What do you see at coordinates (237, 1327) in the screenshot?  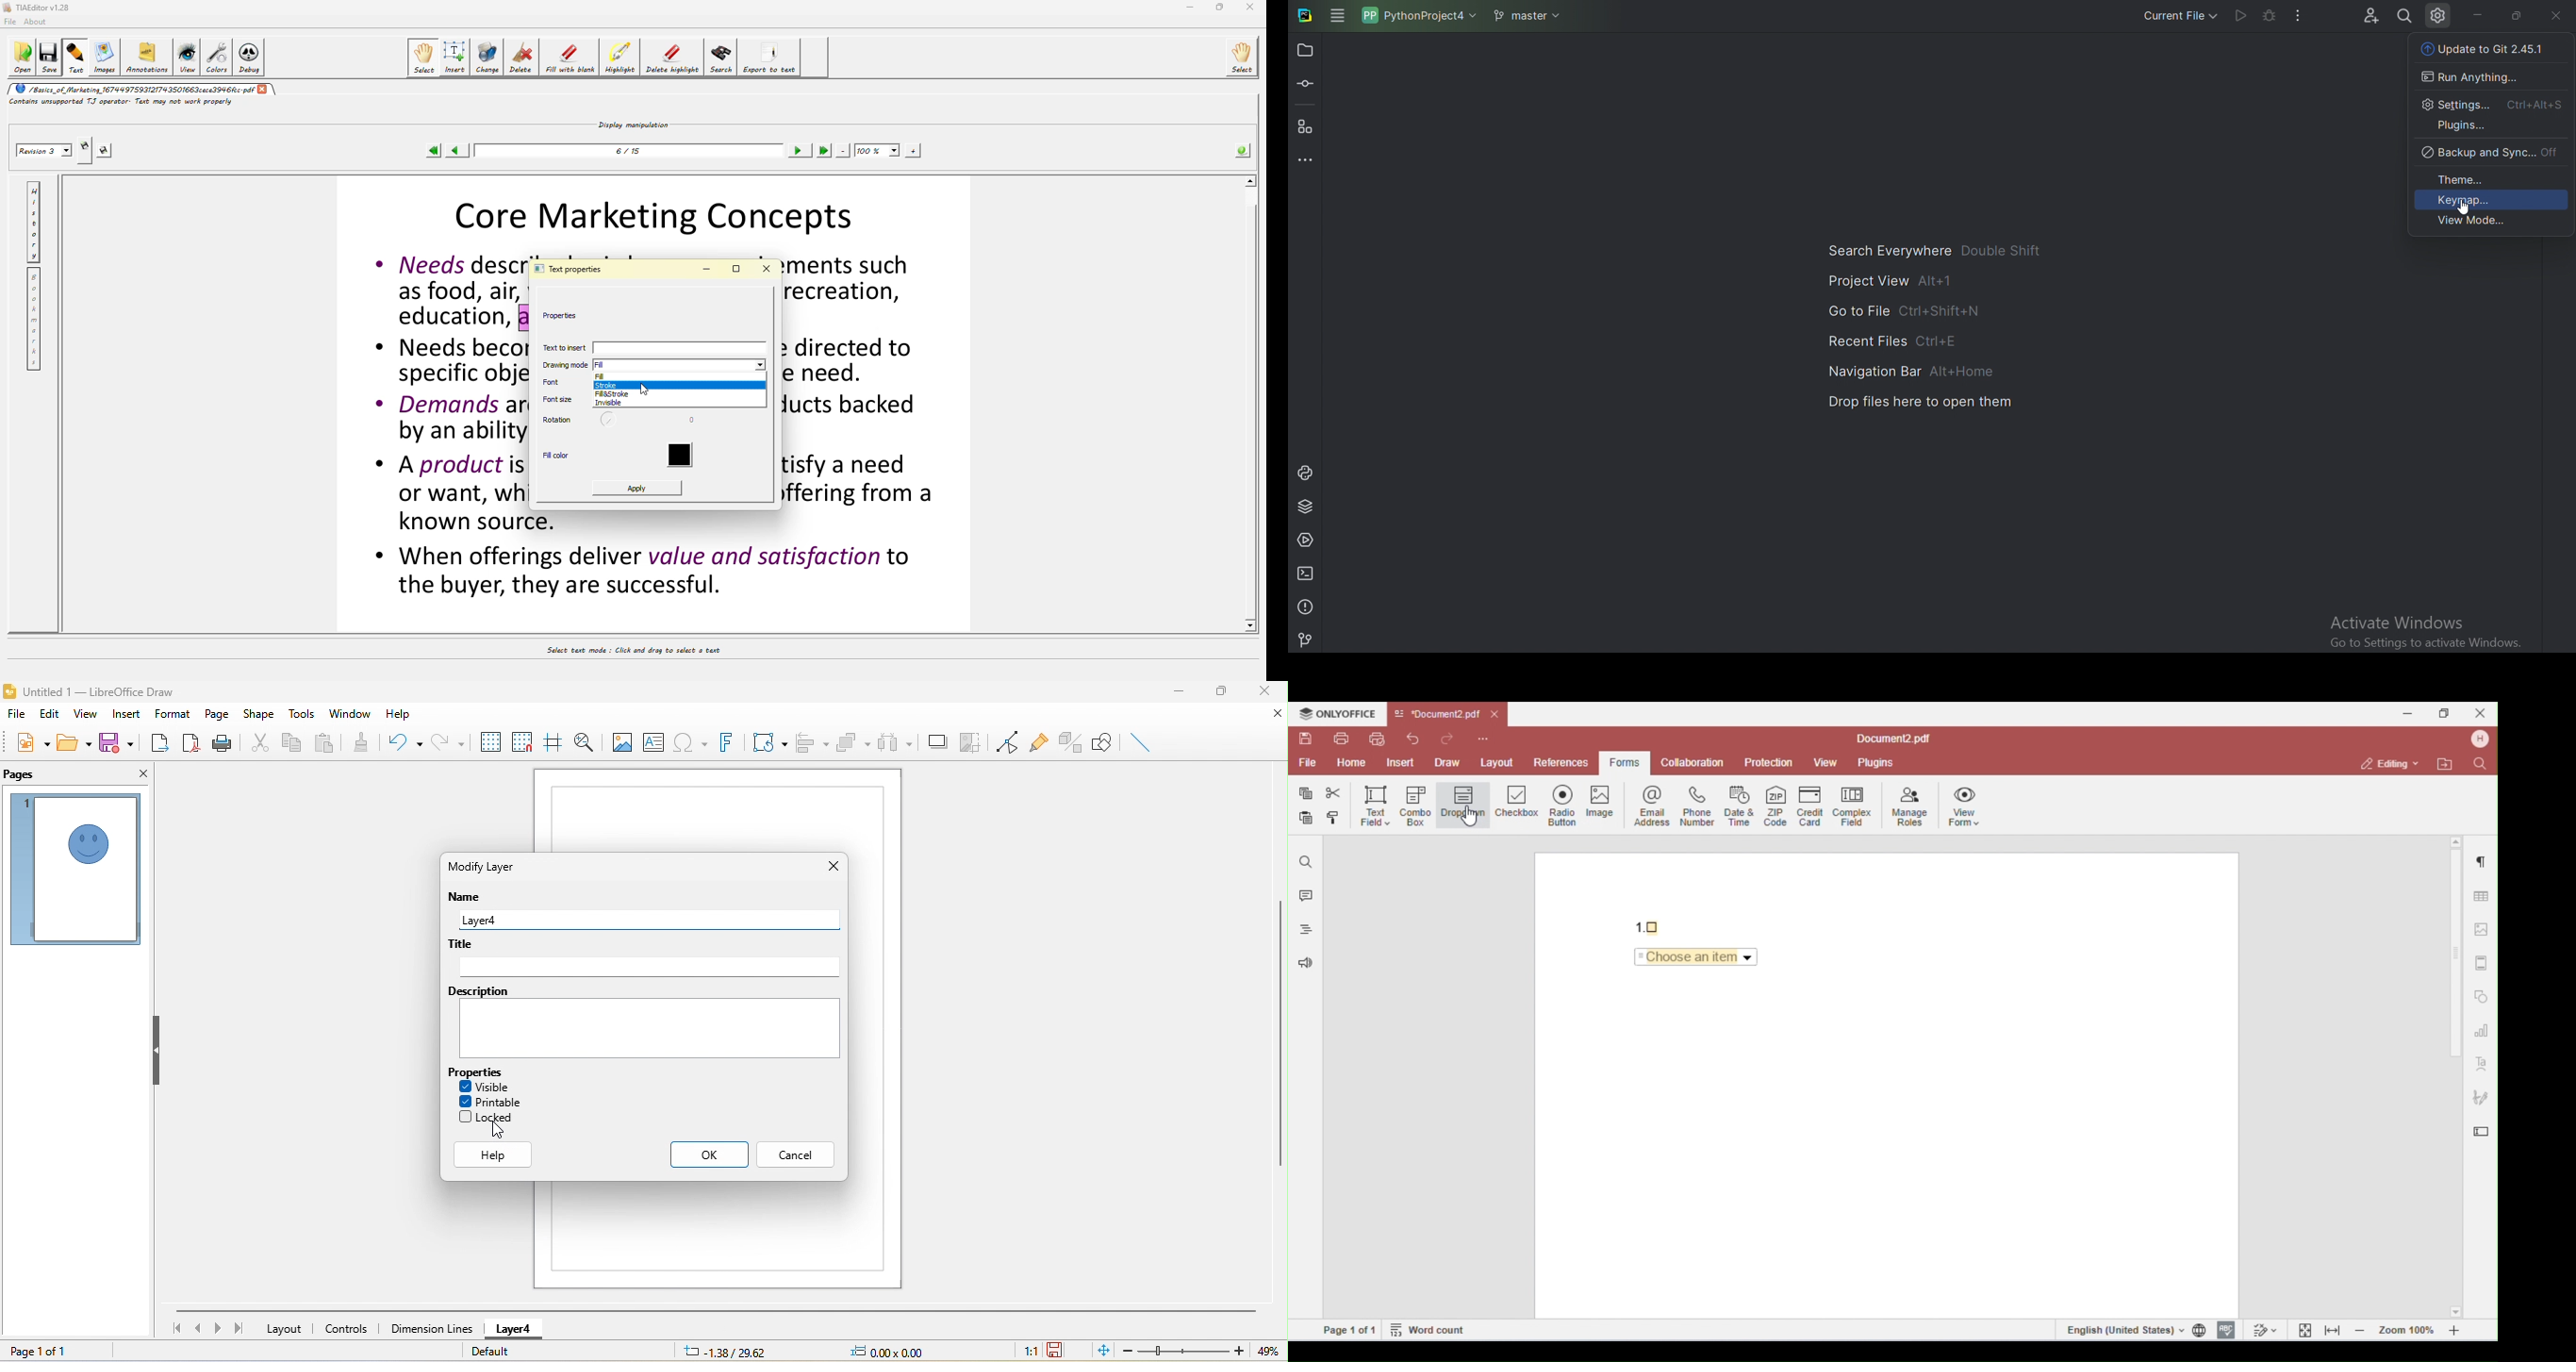 I see `last page` at bounding box center [237, 1327].